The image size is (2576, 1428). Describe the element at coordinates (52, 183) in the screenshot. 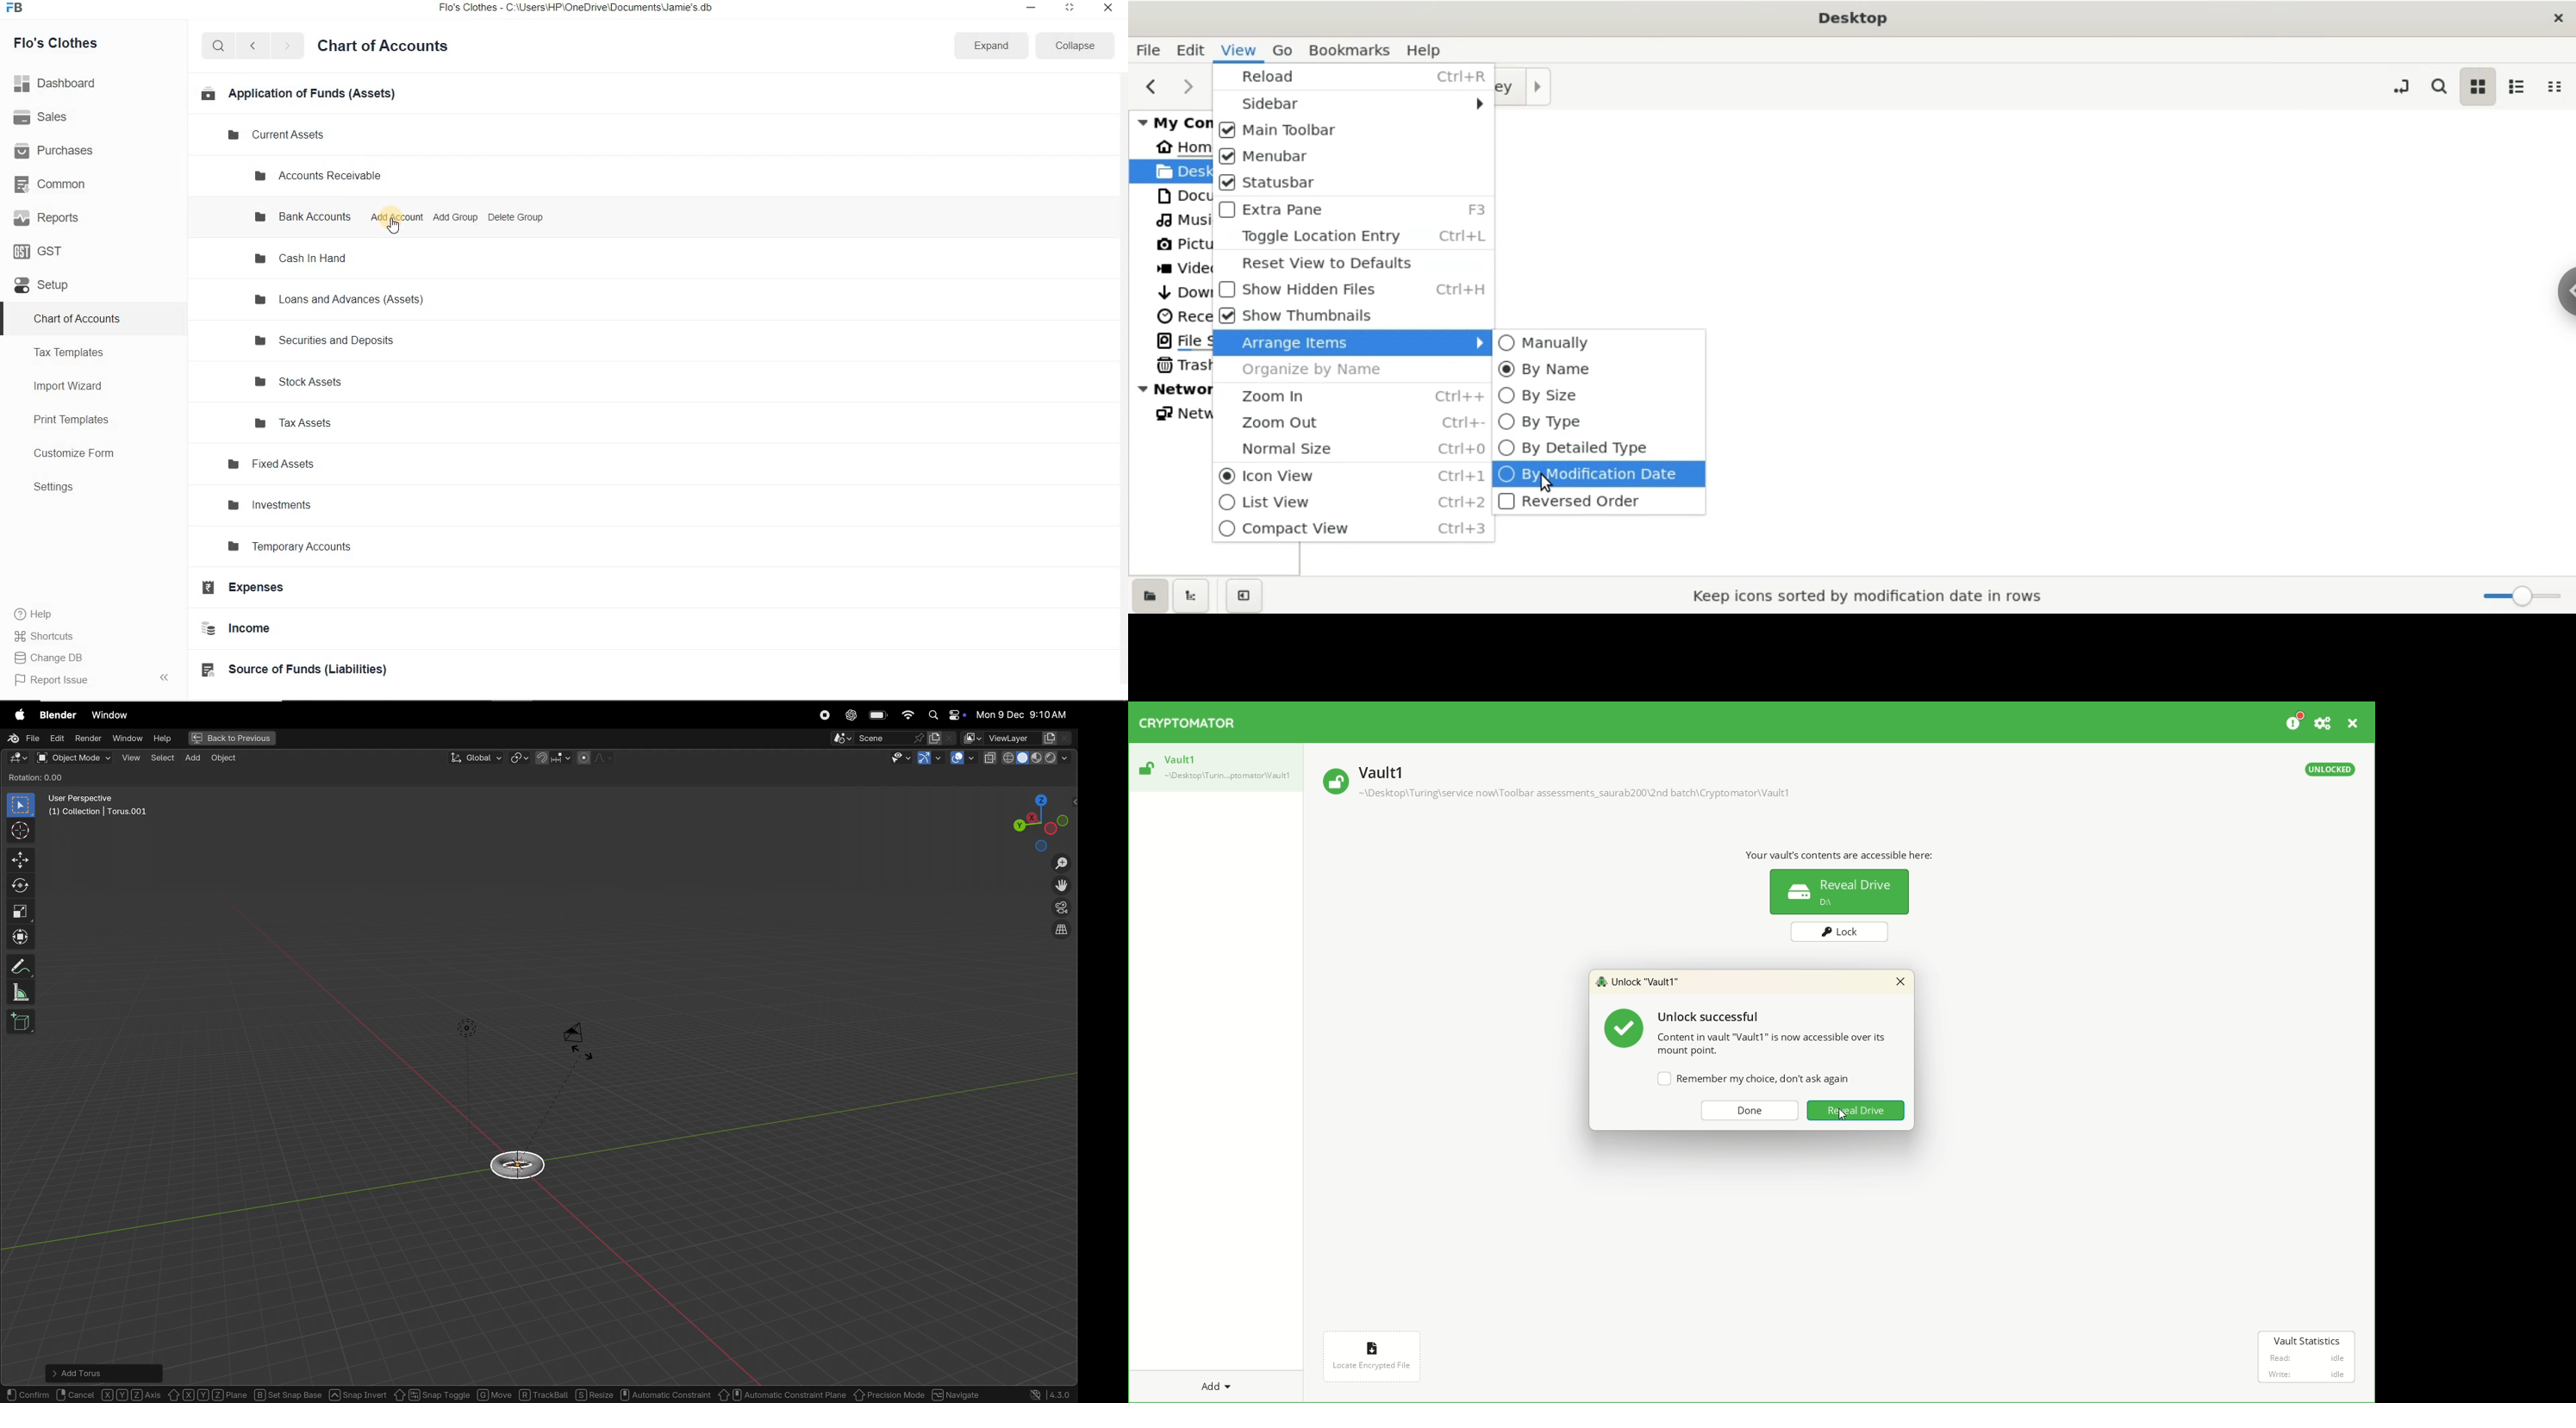

I see `Common` at that location.